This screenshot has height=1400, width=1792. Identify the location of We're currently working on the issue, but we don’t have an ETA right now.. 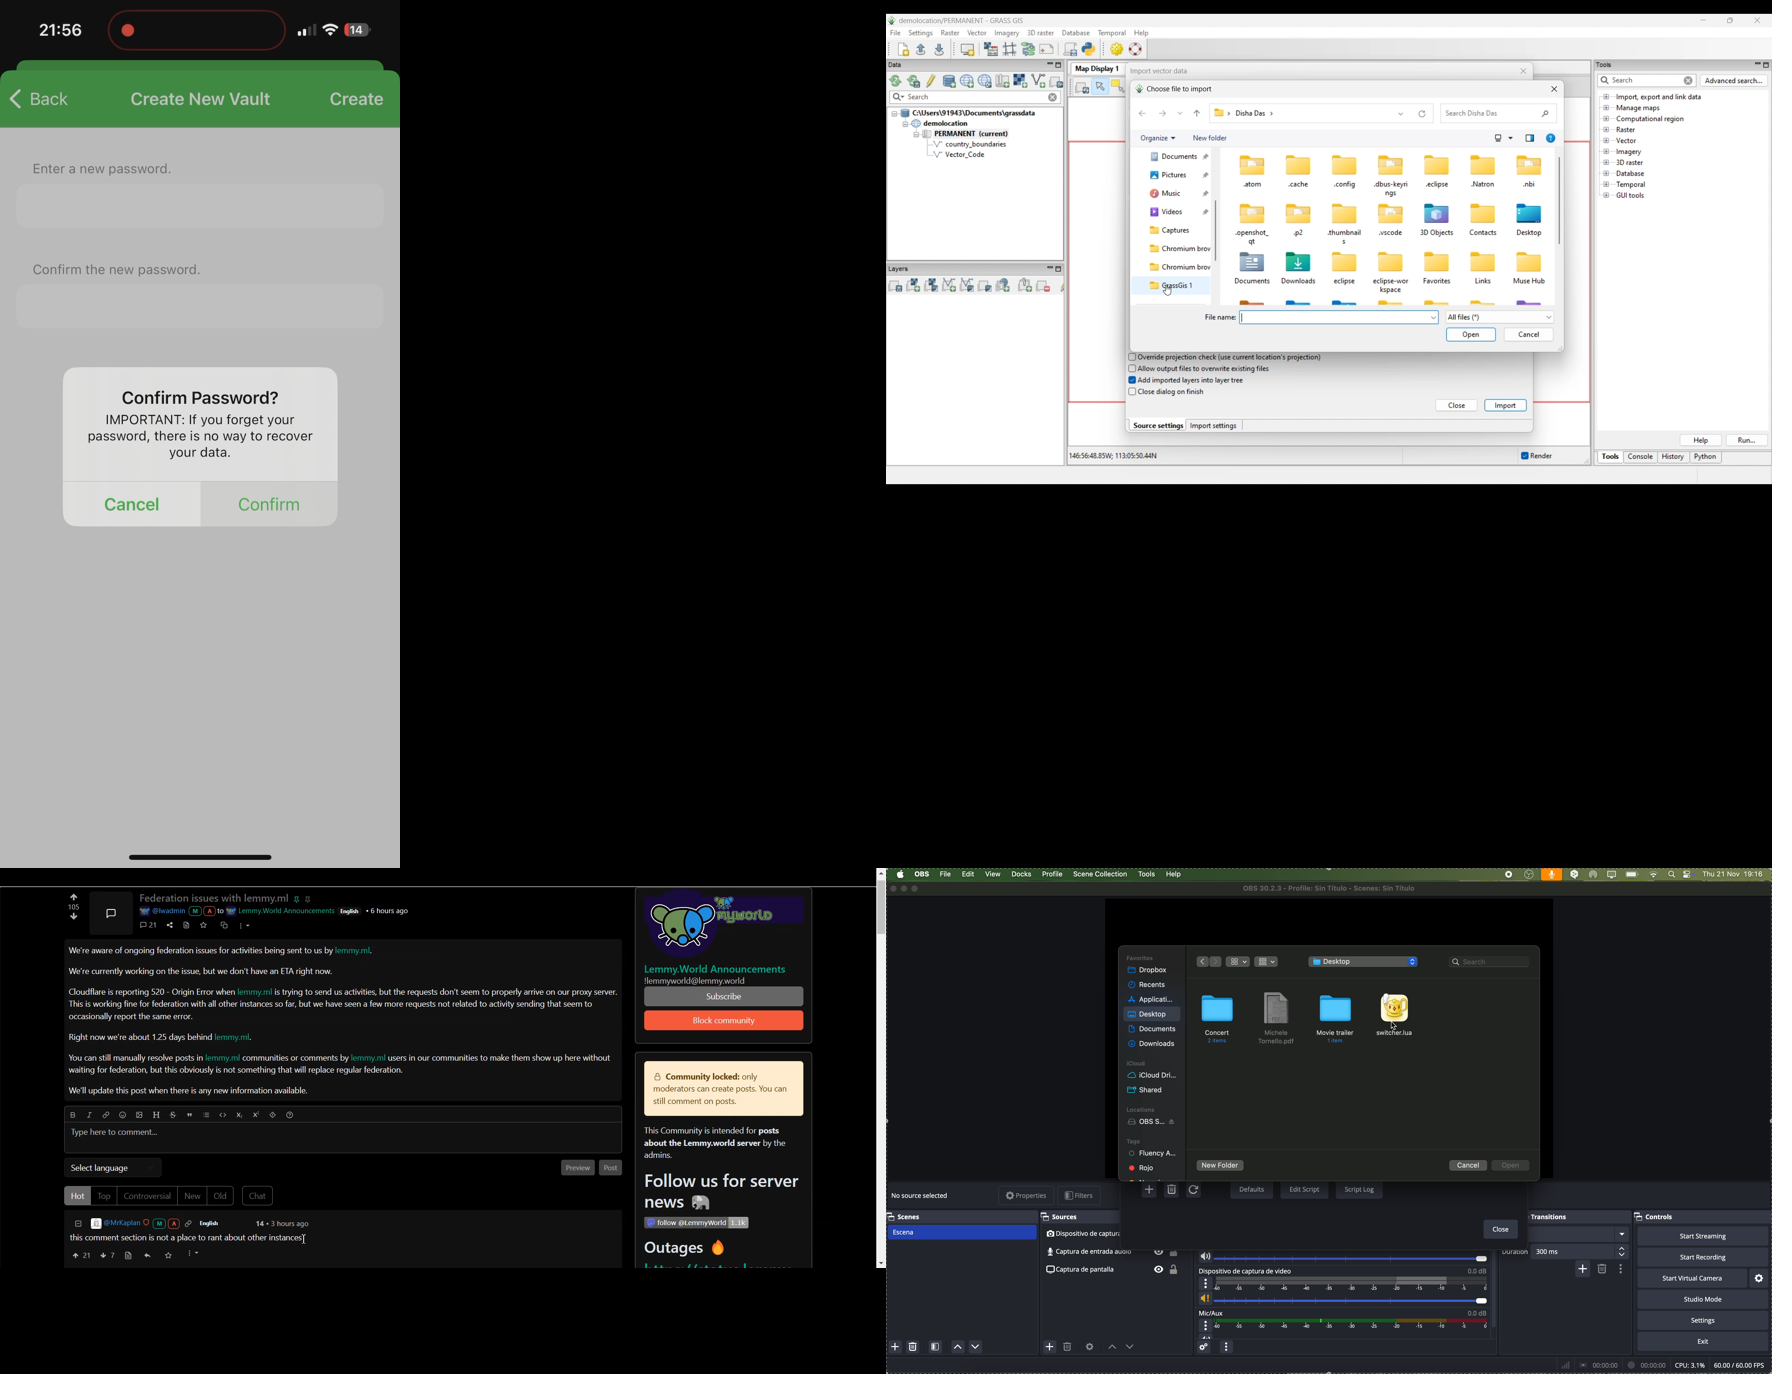
(202, 971).